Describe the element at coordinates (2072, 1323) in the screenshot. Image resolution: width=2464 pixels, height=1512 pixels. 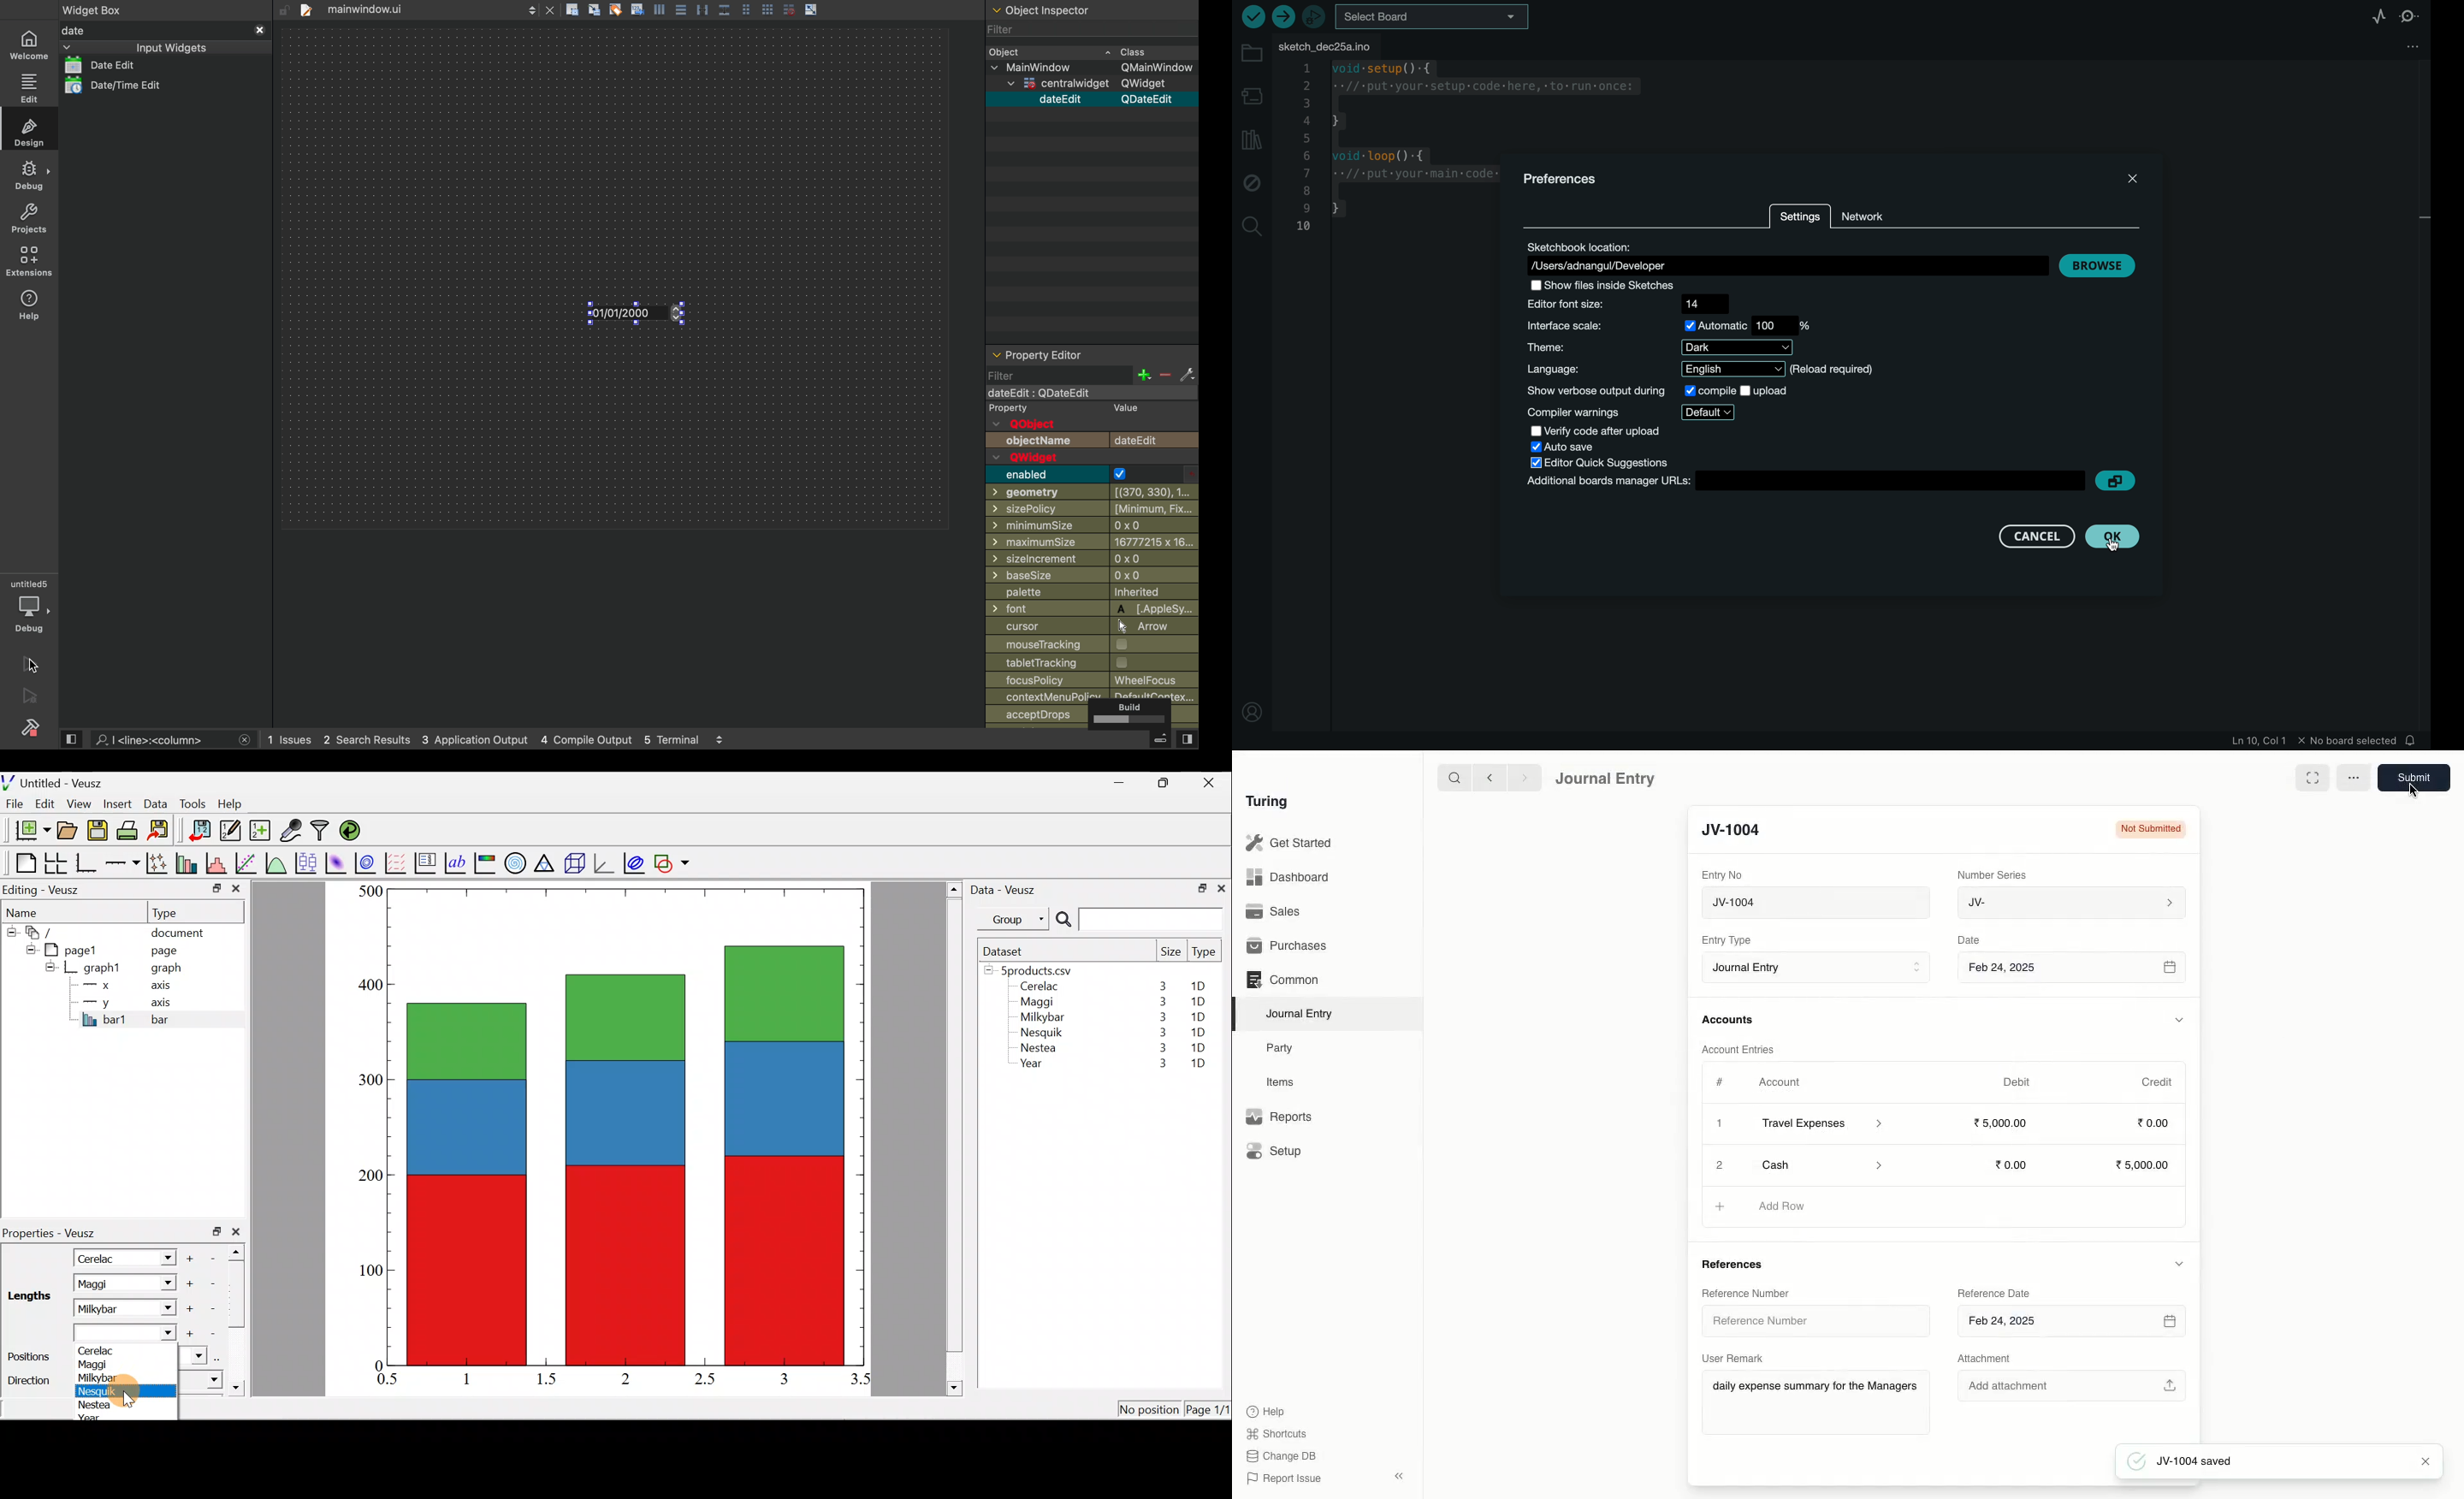
I see `Feb 24, 2025` at that location.